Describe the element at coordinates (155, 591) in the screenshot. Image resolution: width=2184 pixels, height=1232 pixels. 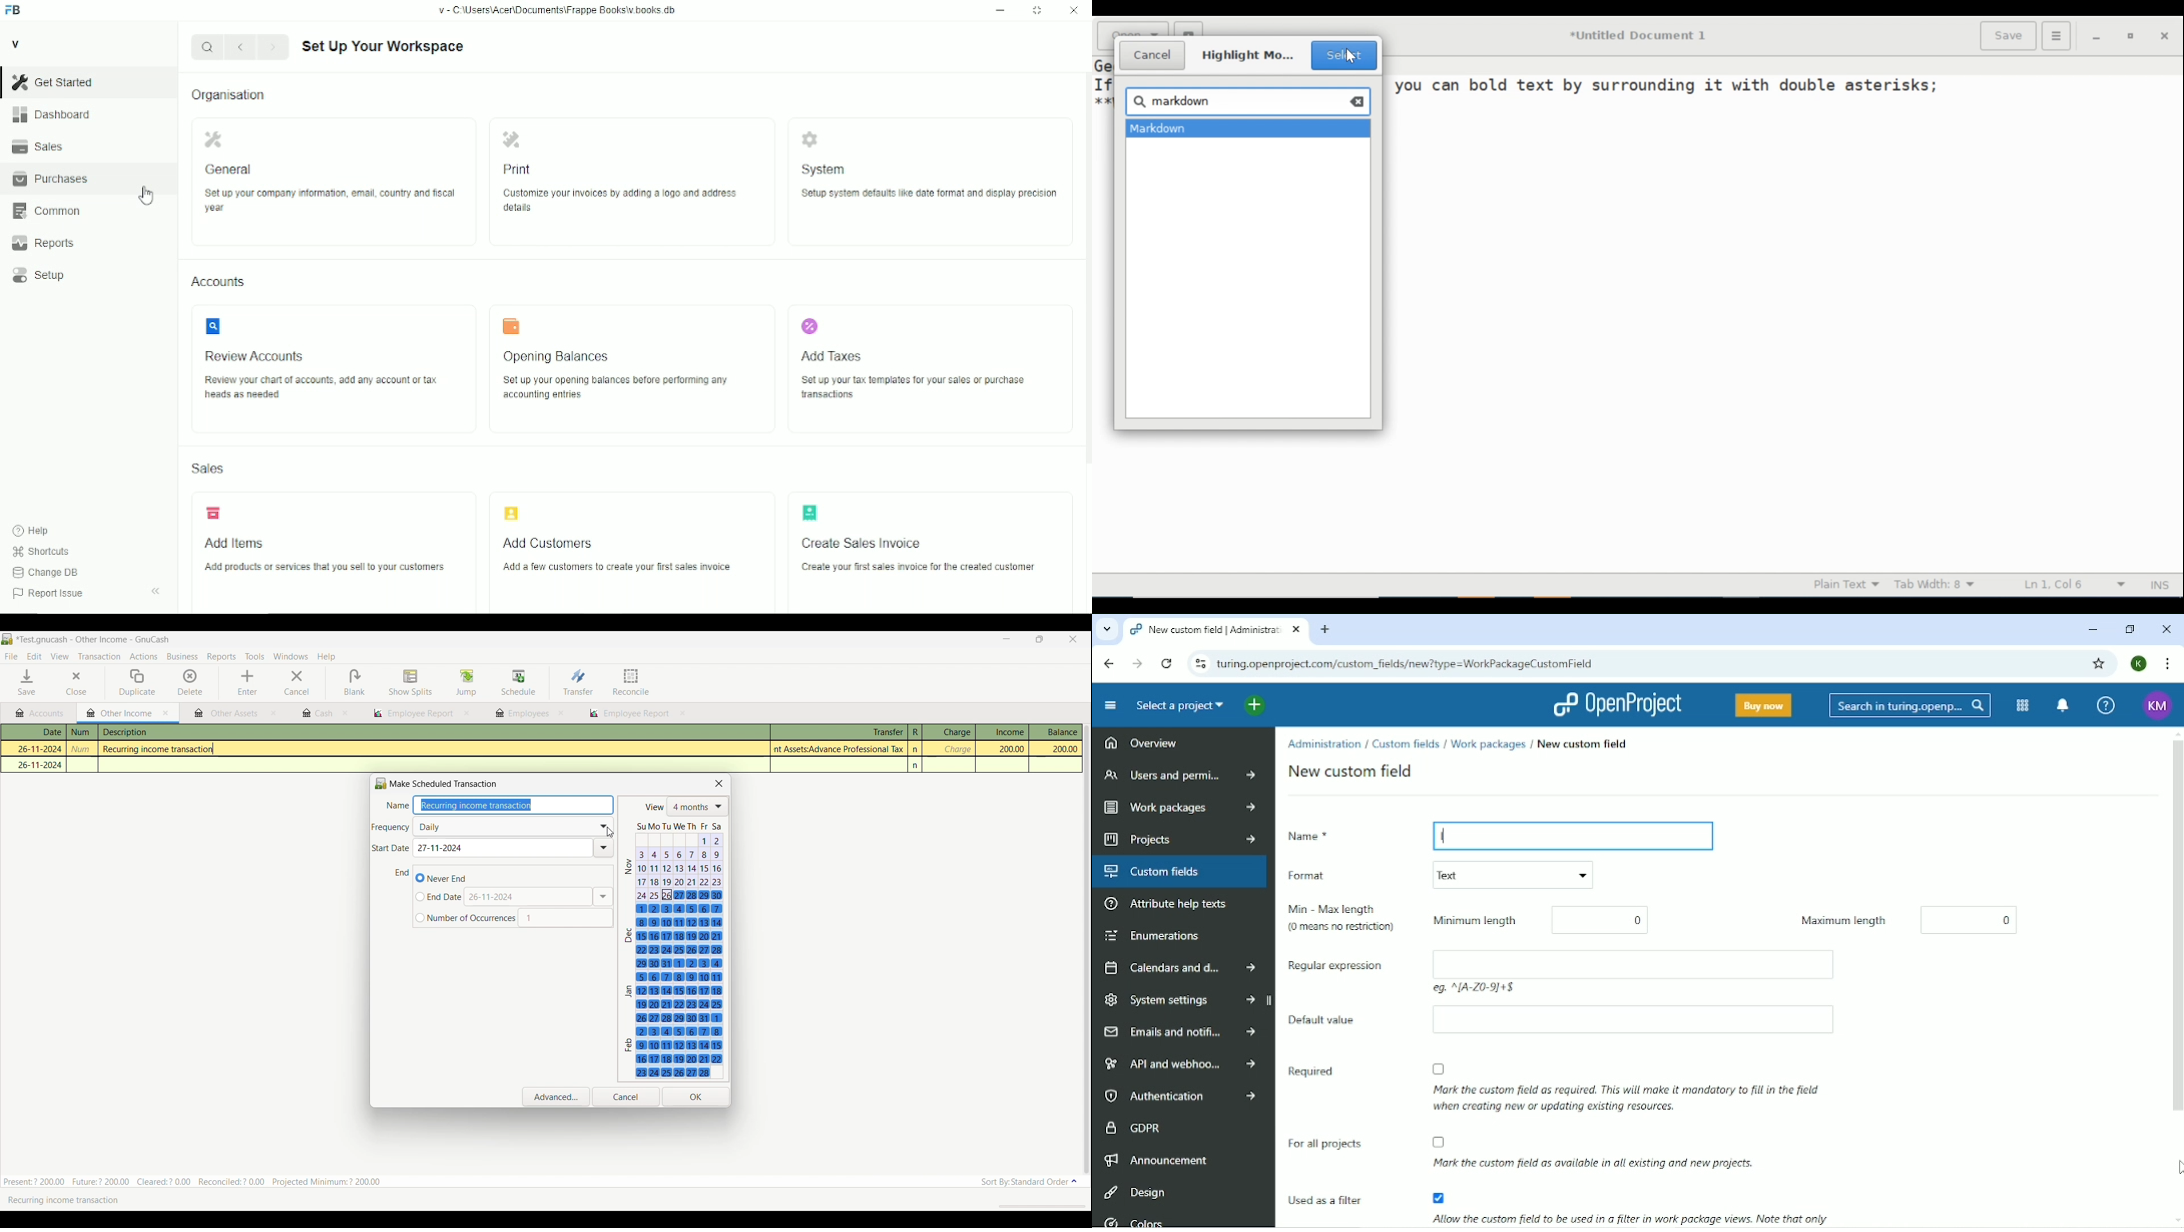
I see `Collapse sidebar` at that location.